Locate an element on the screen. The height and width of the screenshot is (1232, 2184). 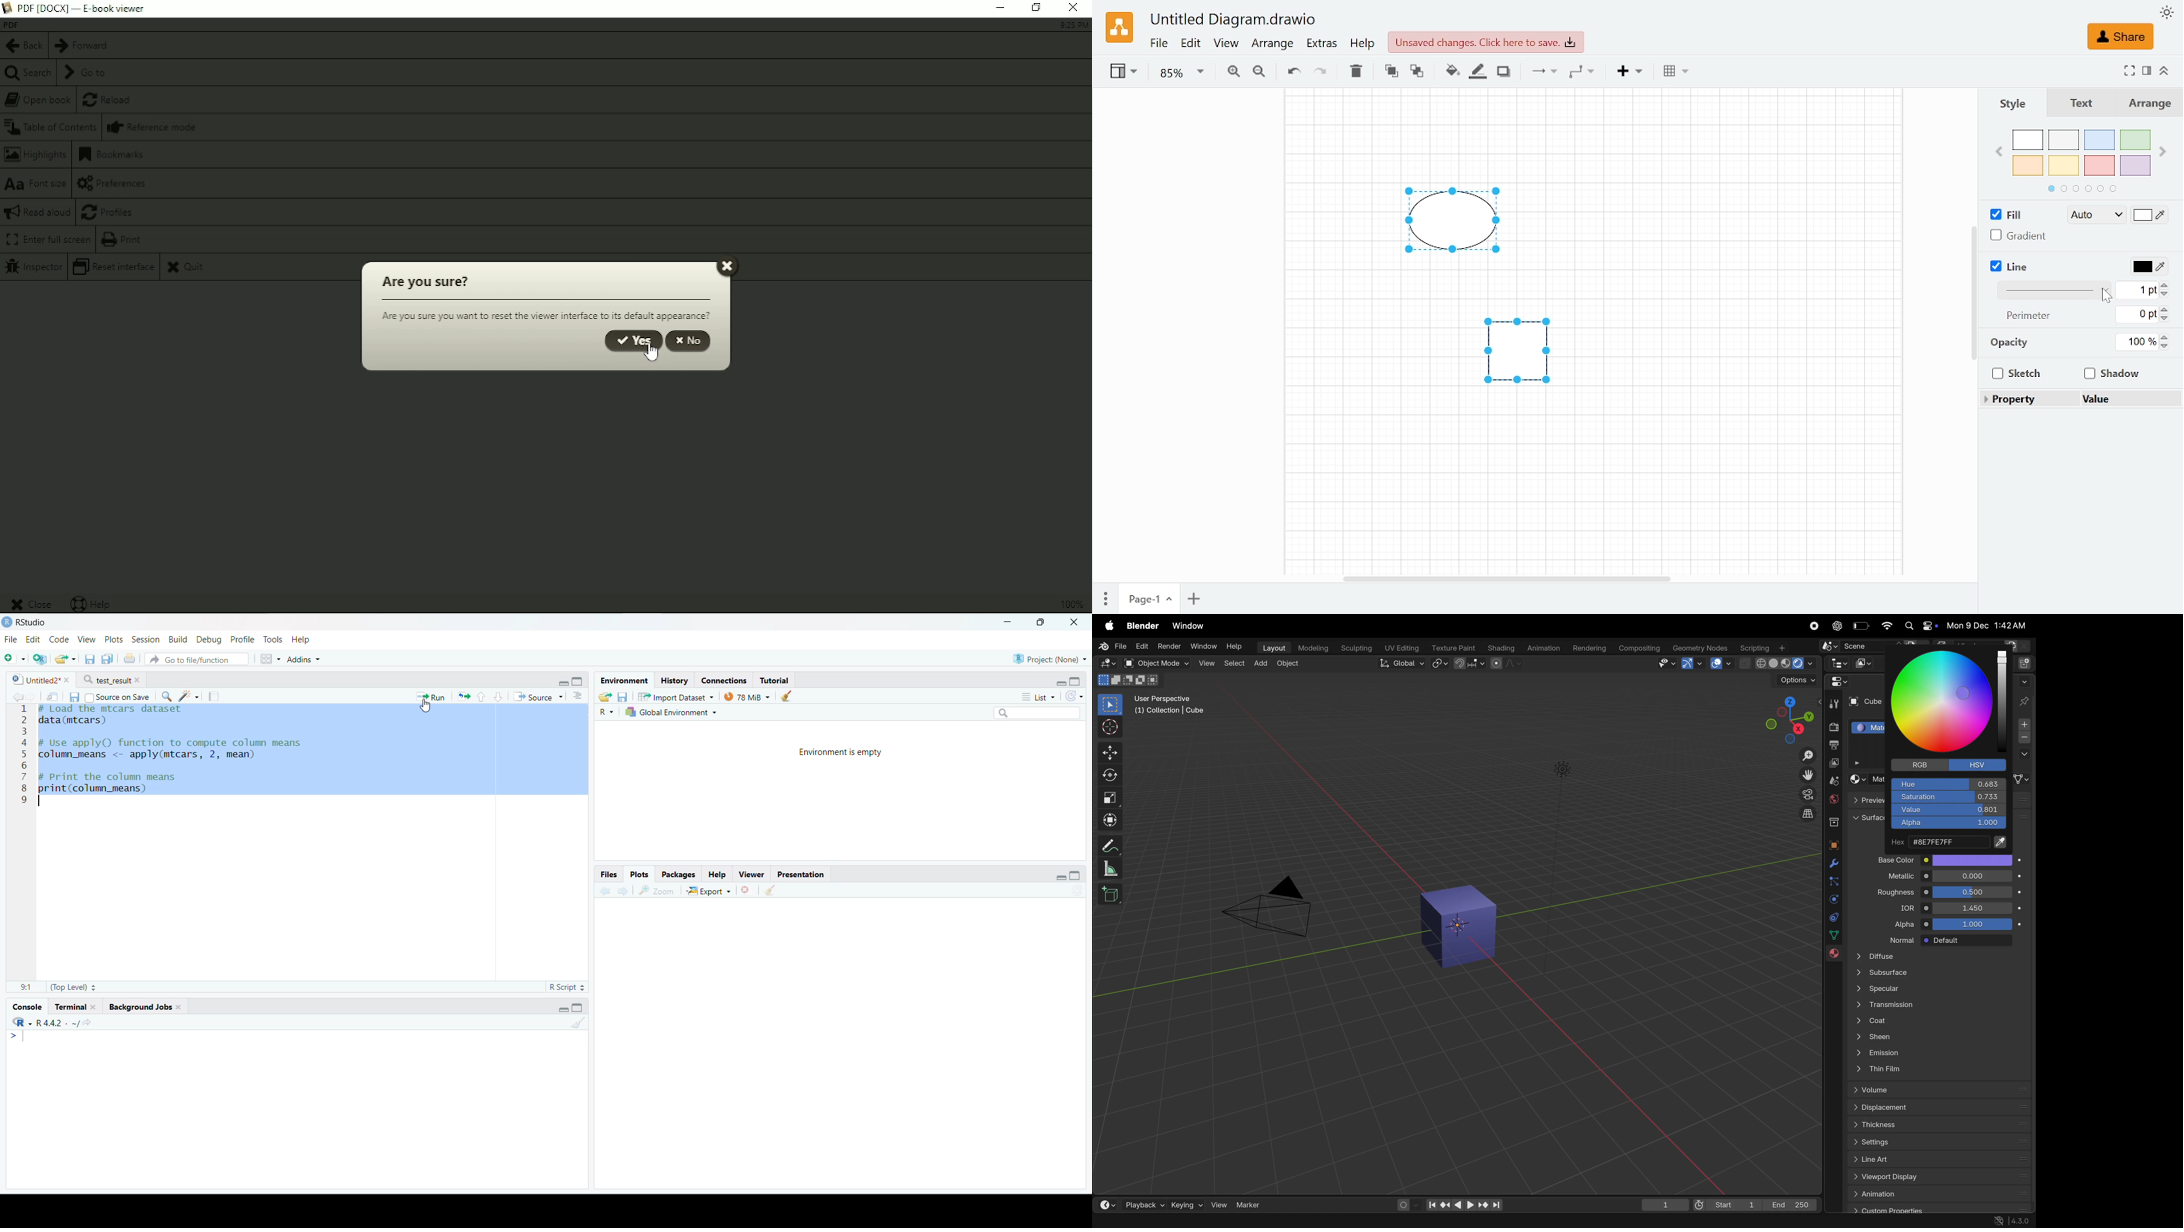
Show in new window is located at coordinates (56, 695).